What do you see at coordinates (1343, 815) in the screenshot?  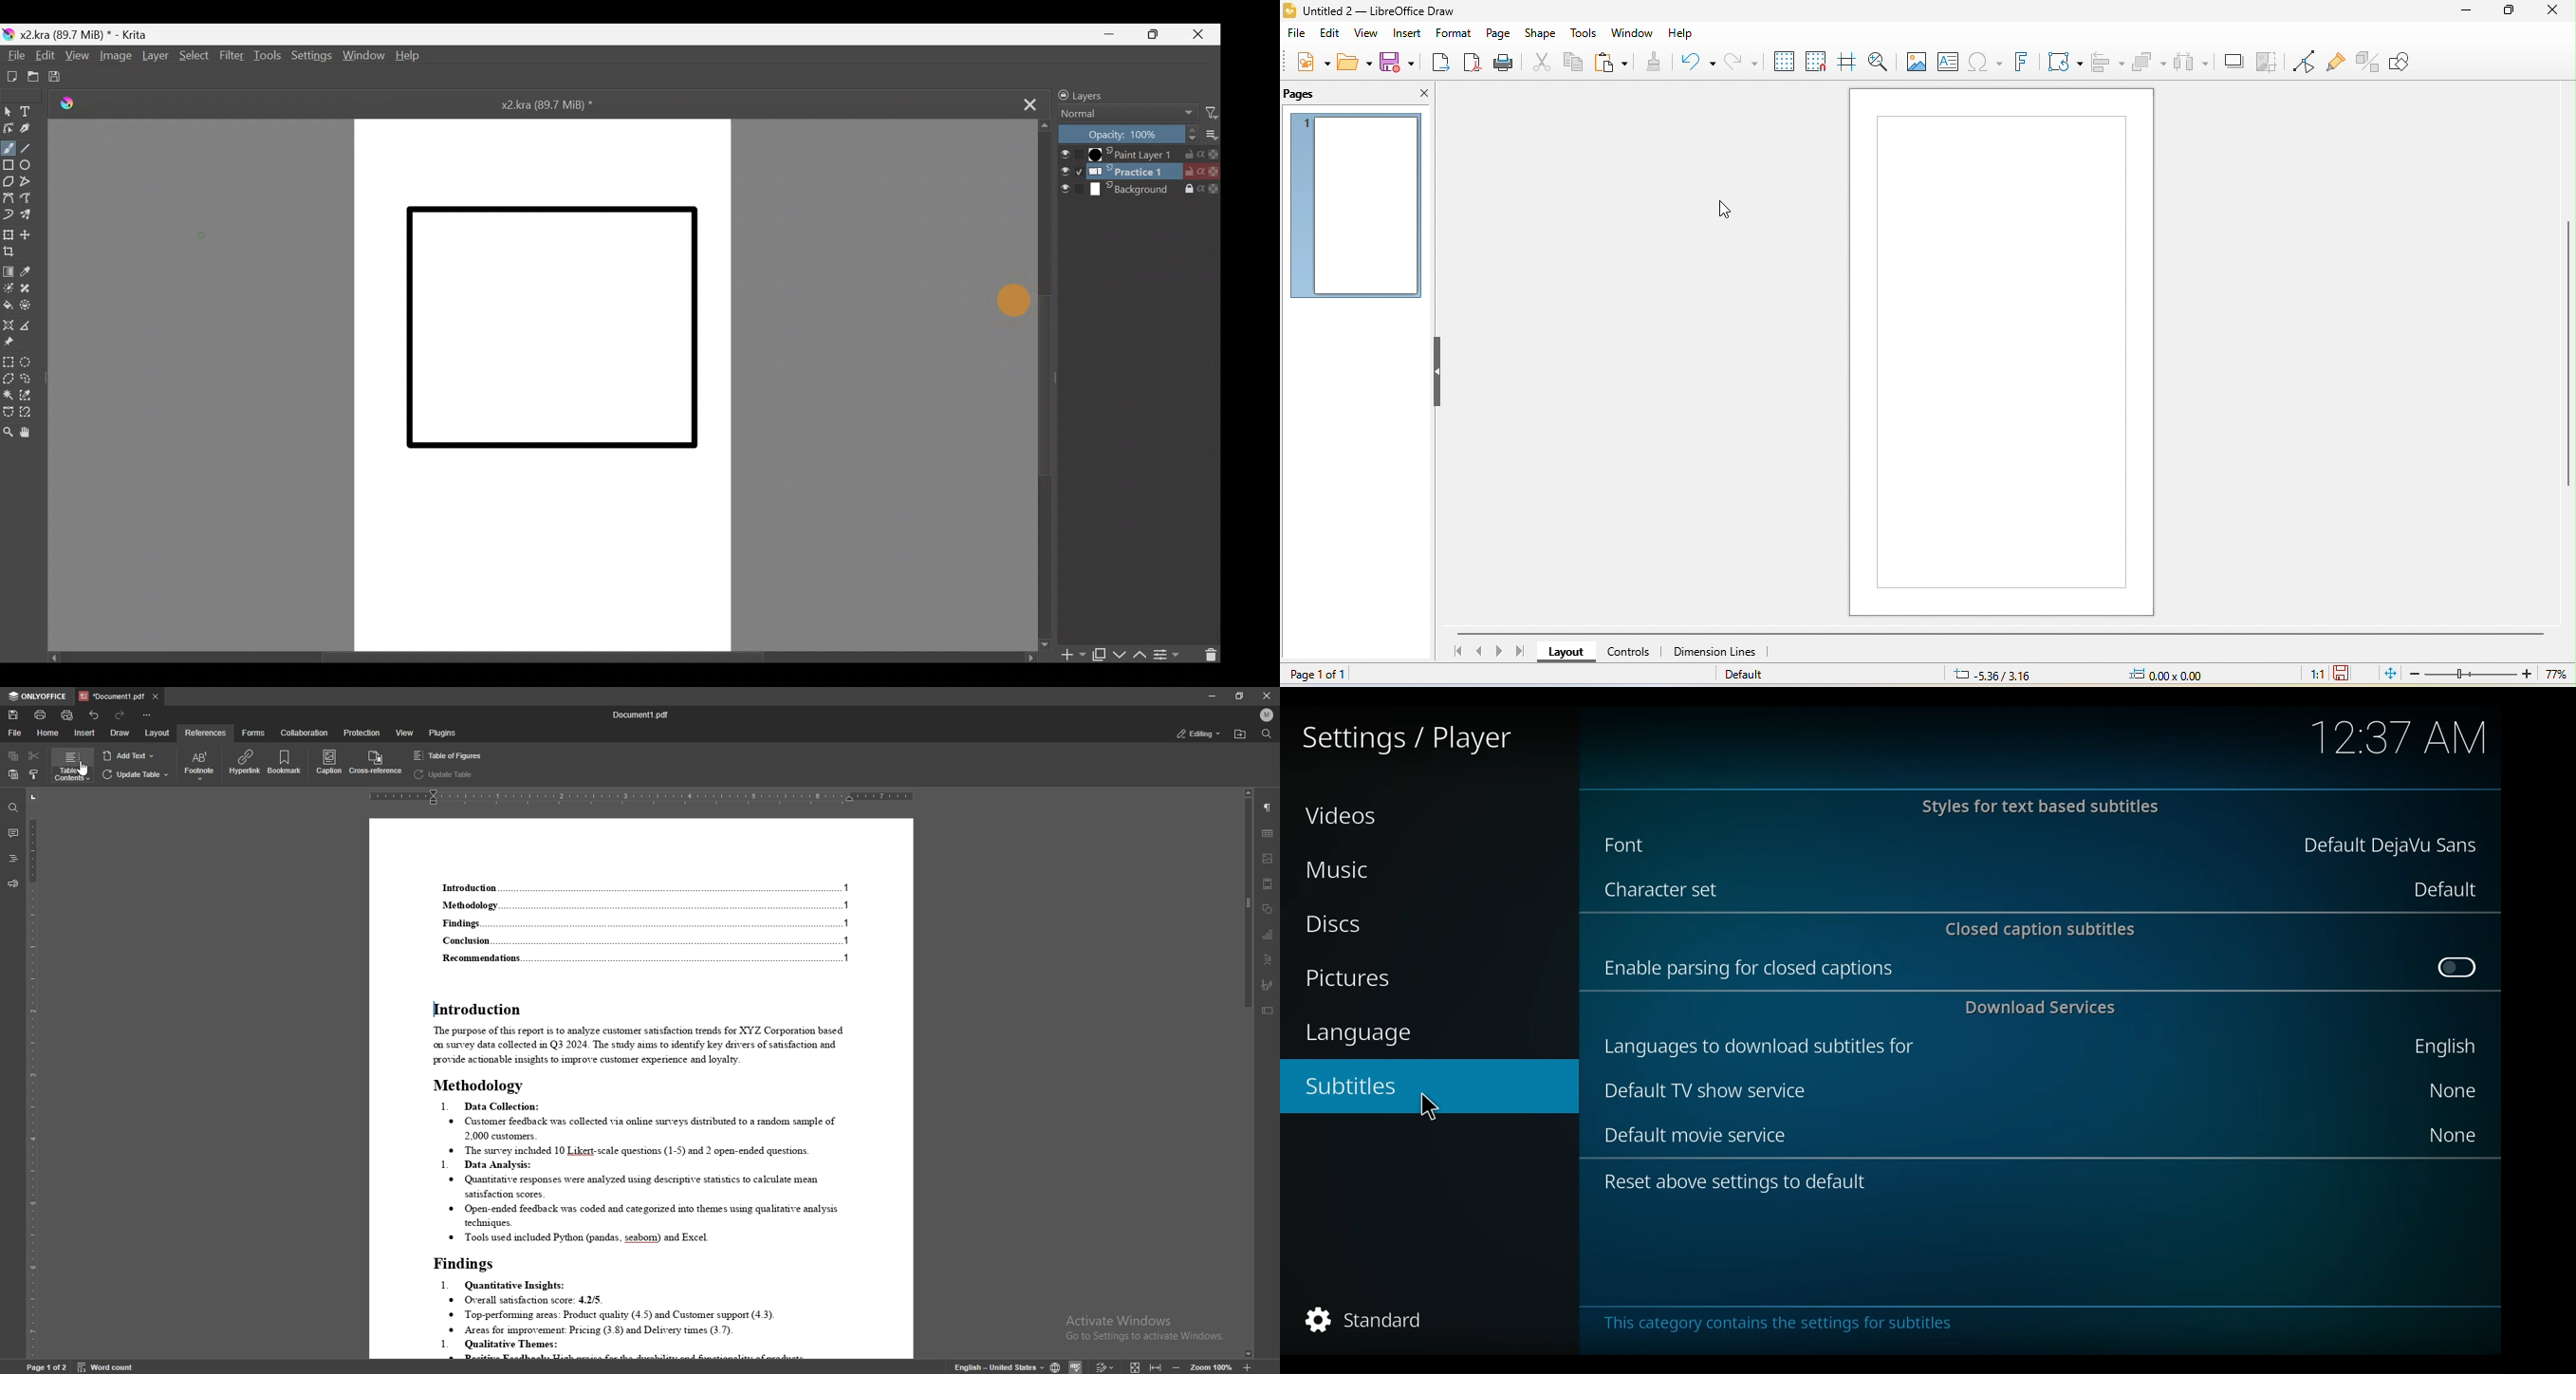 I see `Videos` at bounding box center [1343, 815].